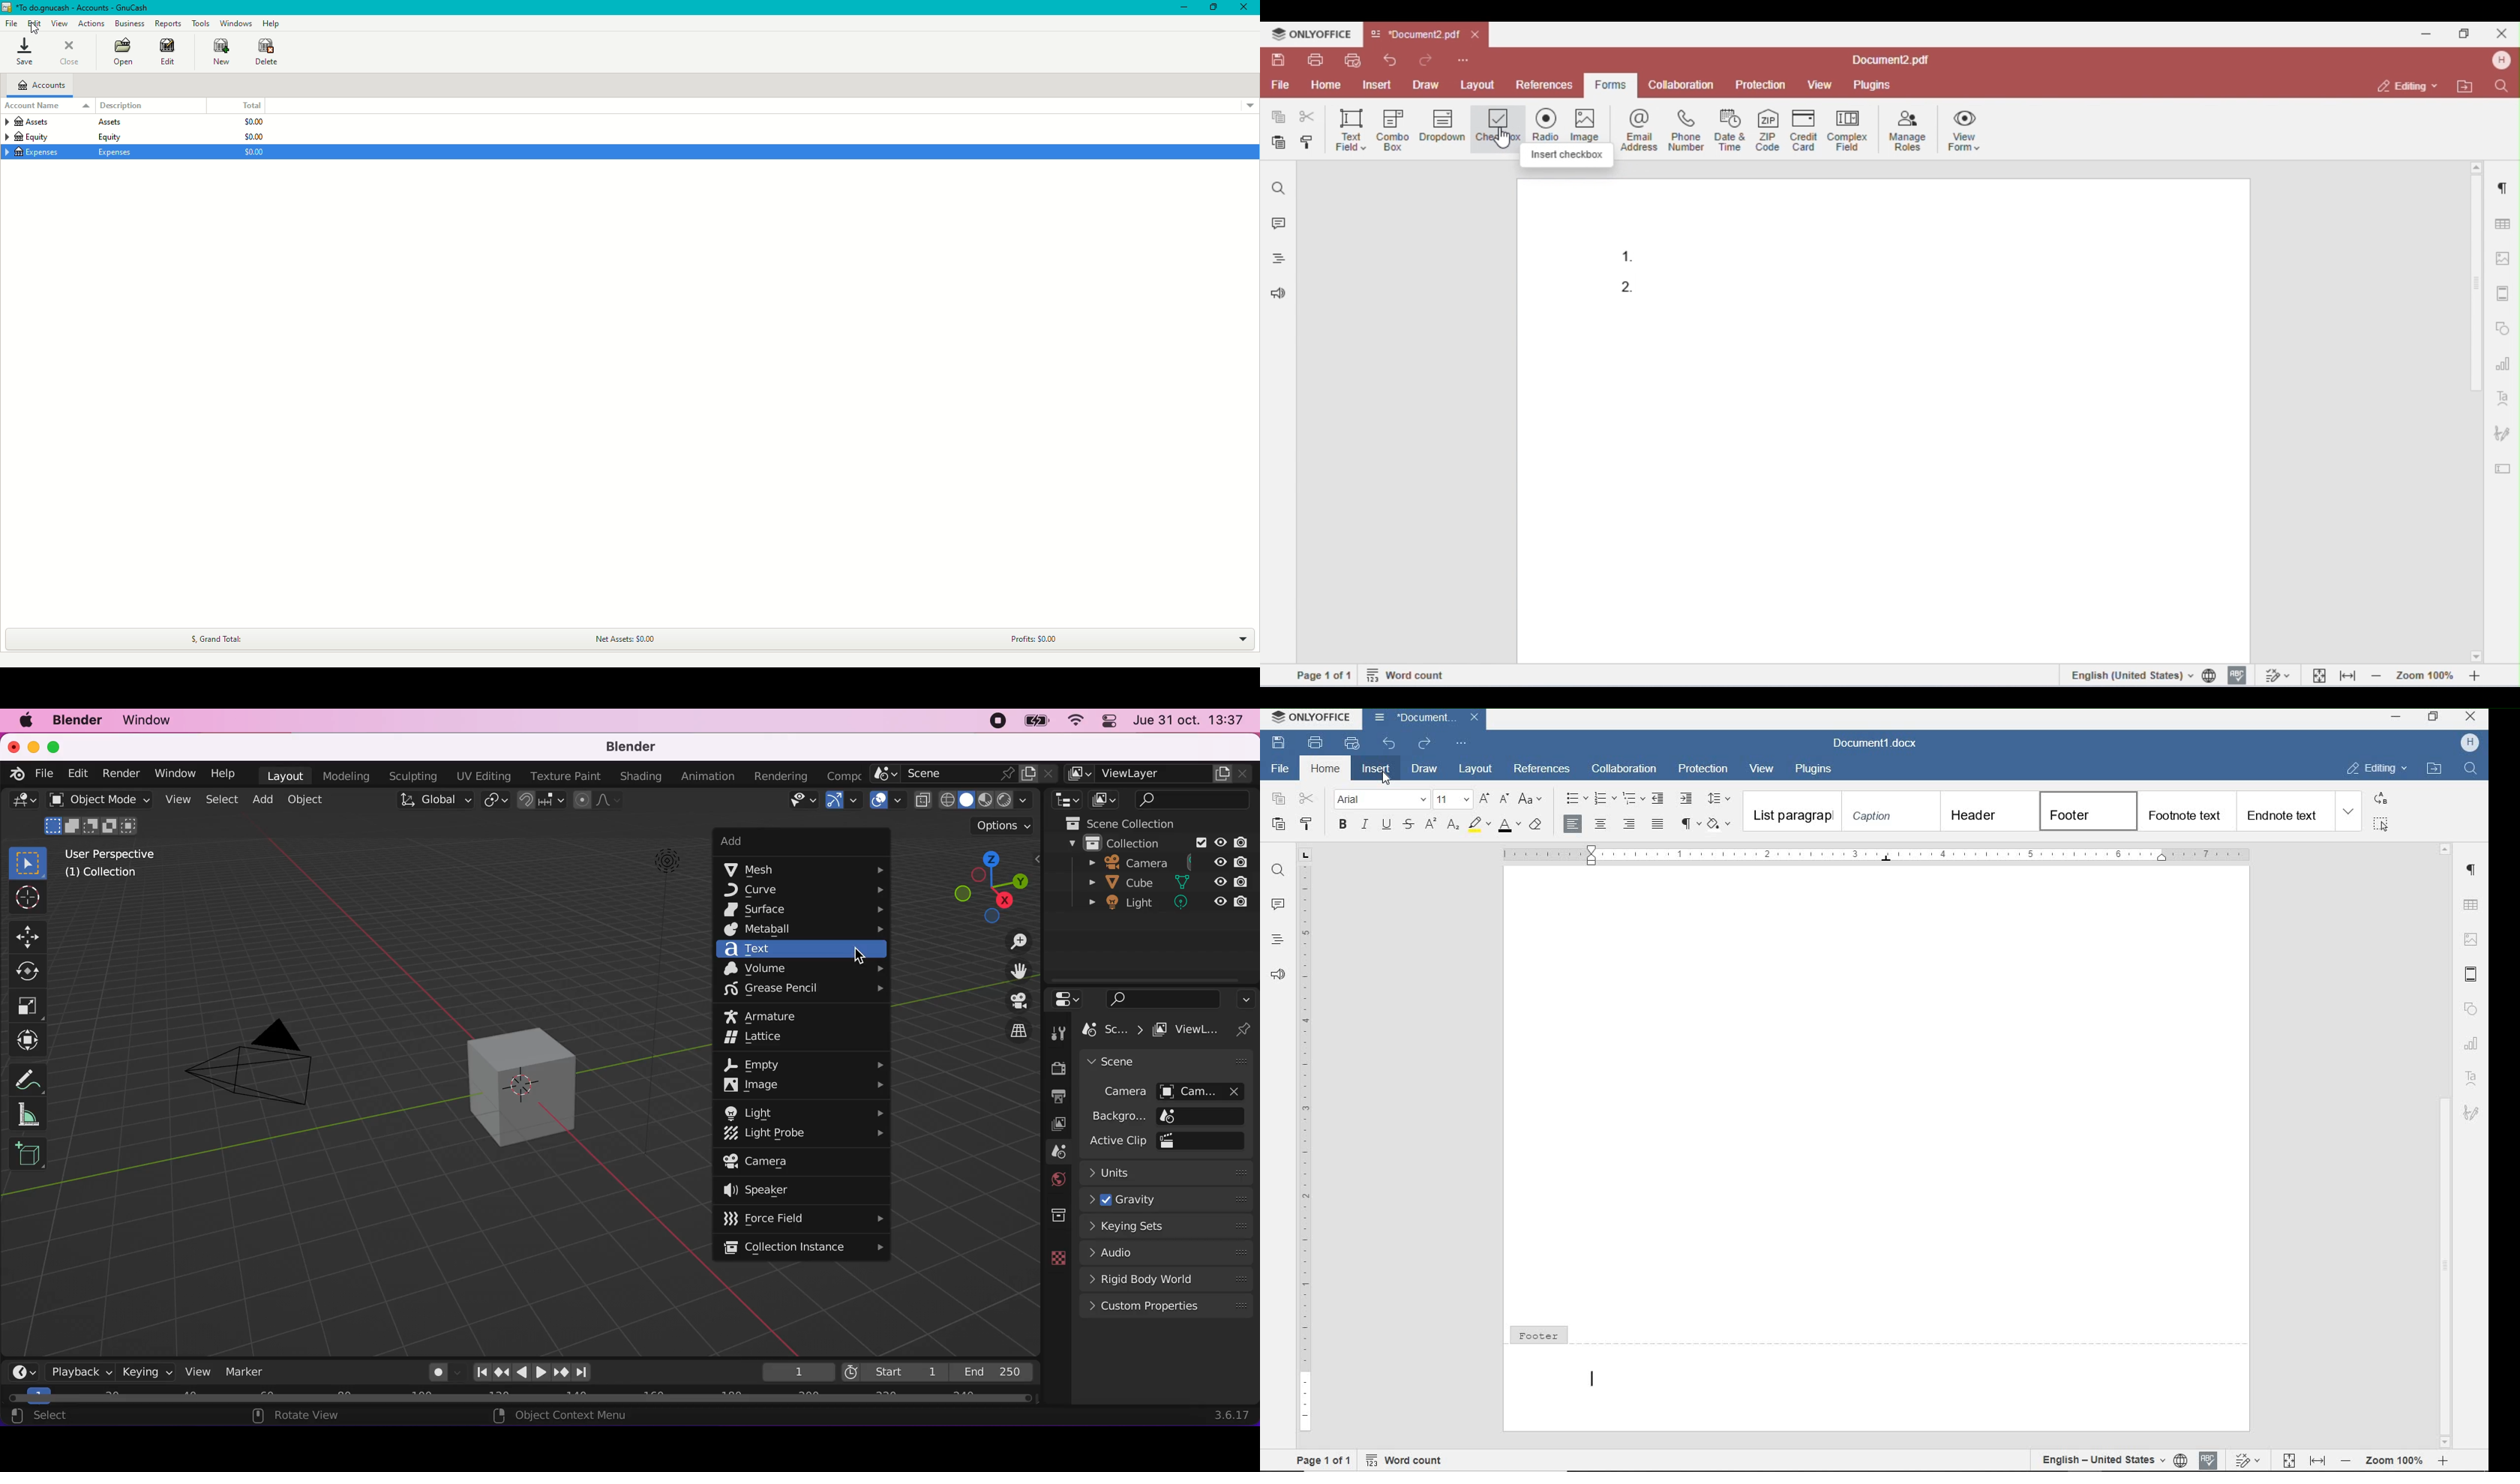 The height and width of the screenshot is (1484, 2520). I want to click on SUPERSCRIPT, so click(1427, 825).